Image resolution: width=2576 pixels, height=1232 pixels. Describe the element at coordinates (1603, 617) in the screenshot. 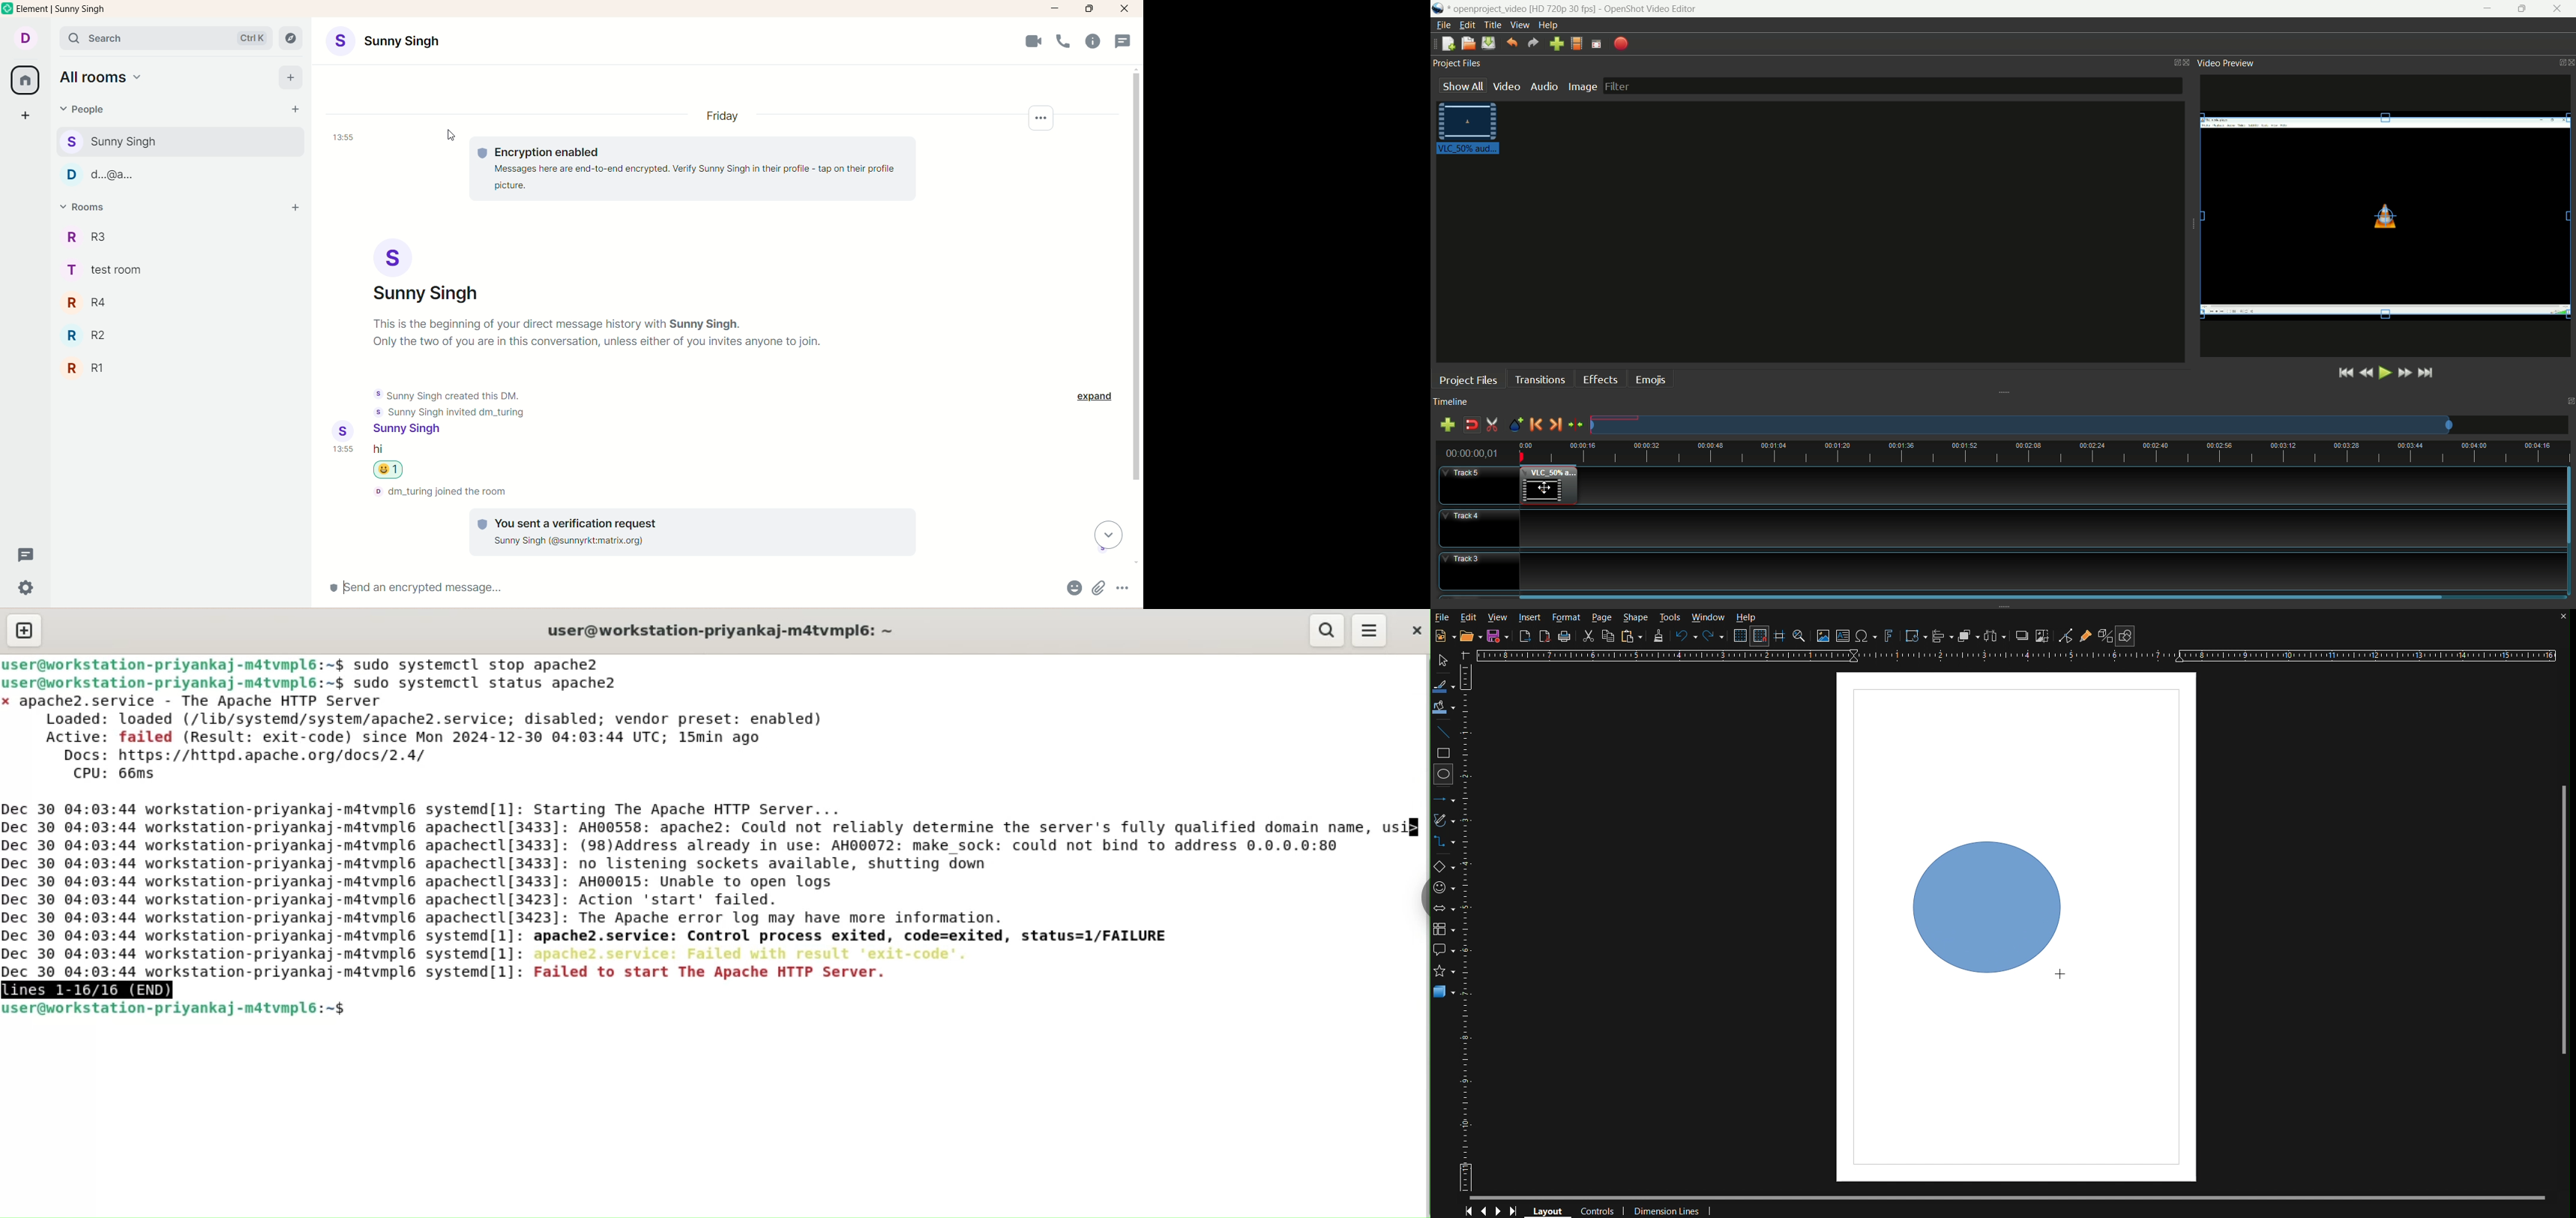

I see `Page` at that location.